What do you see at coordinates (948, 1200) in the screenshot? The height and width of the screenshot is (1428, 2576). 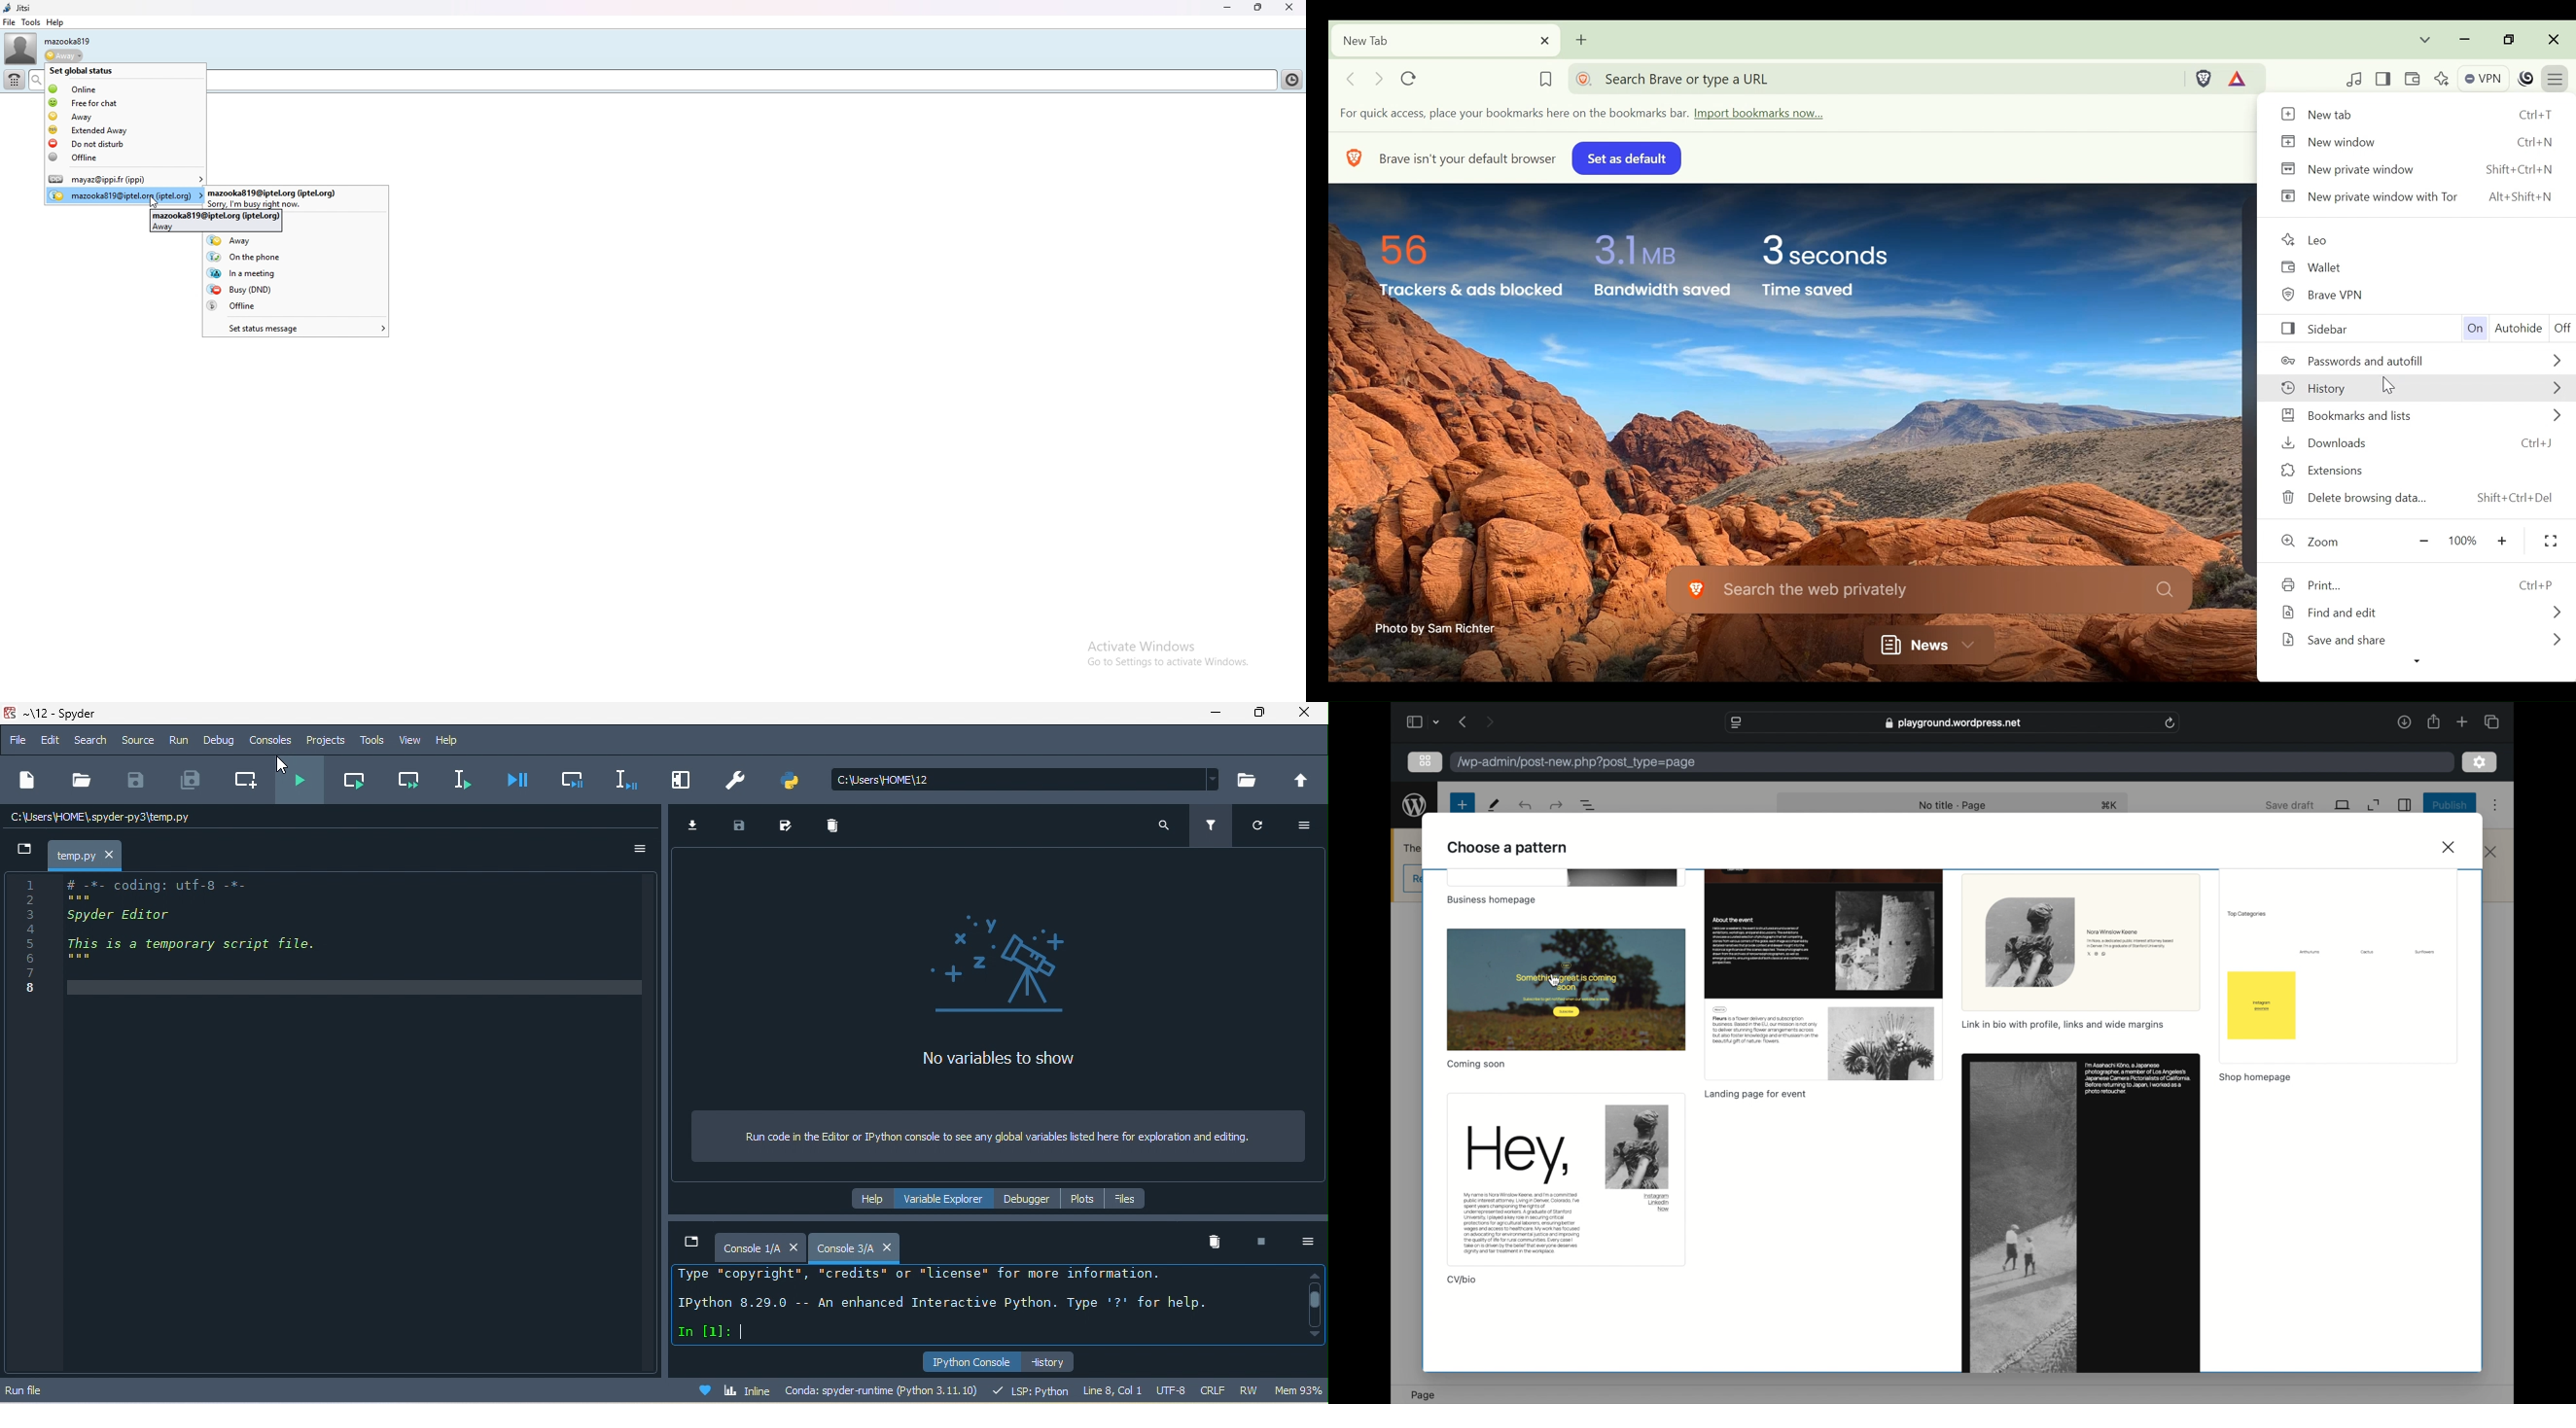 I see `variable explorer` at bounding box center [948, 1200].